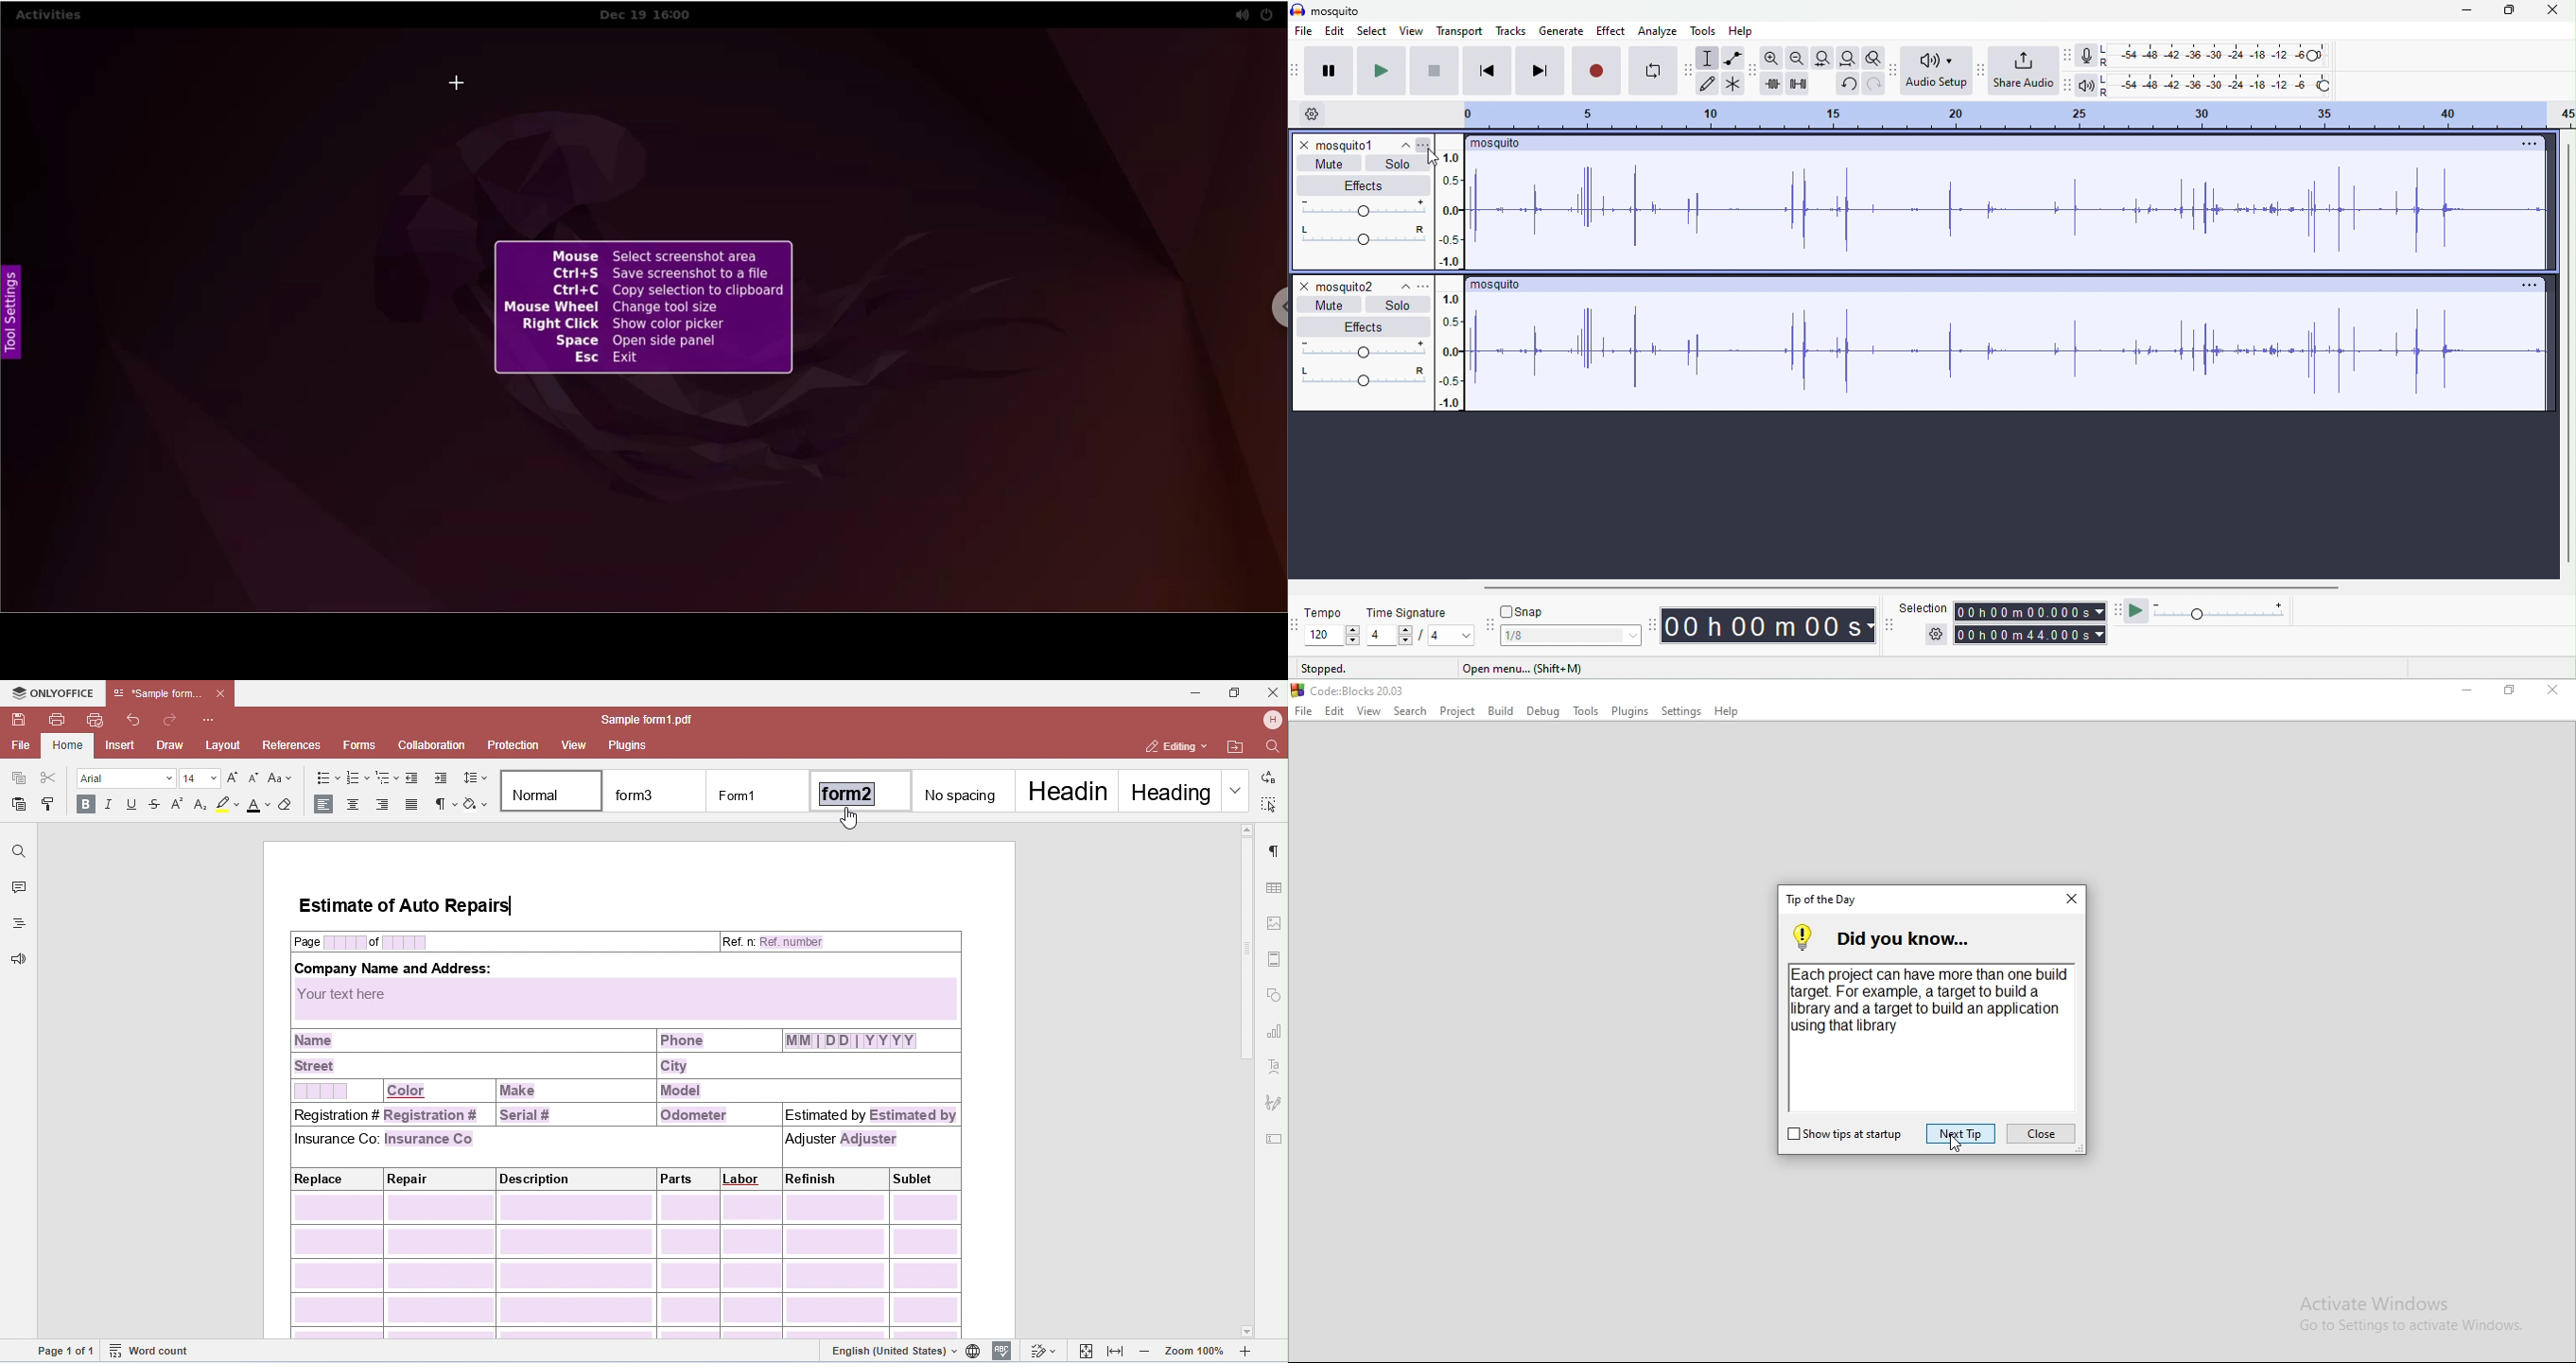  I want to click on options, so click(2529, 142).